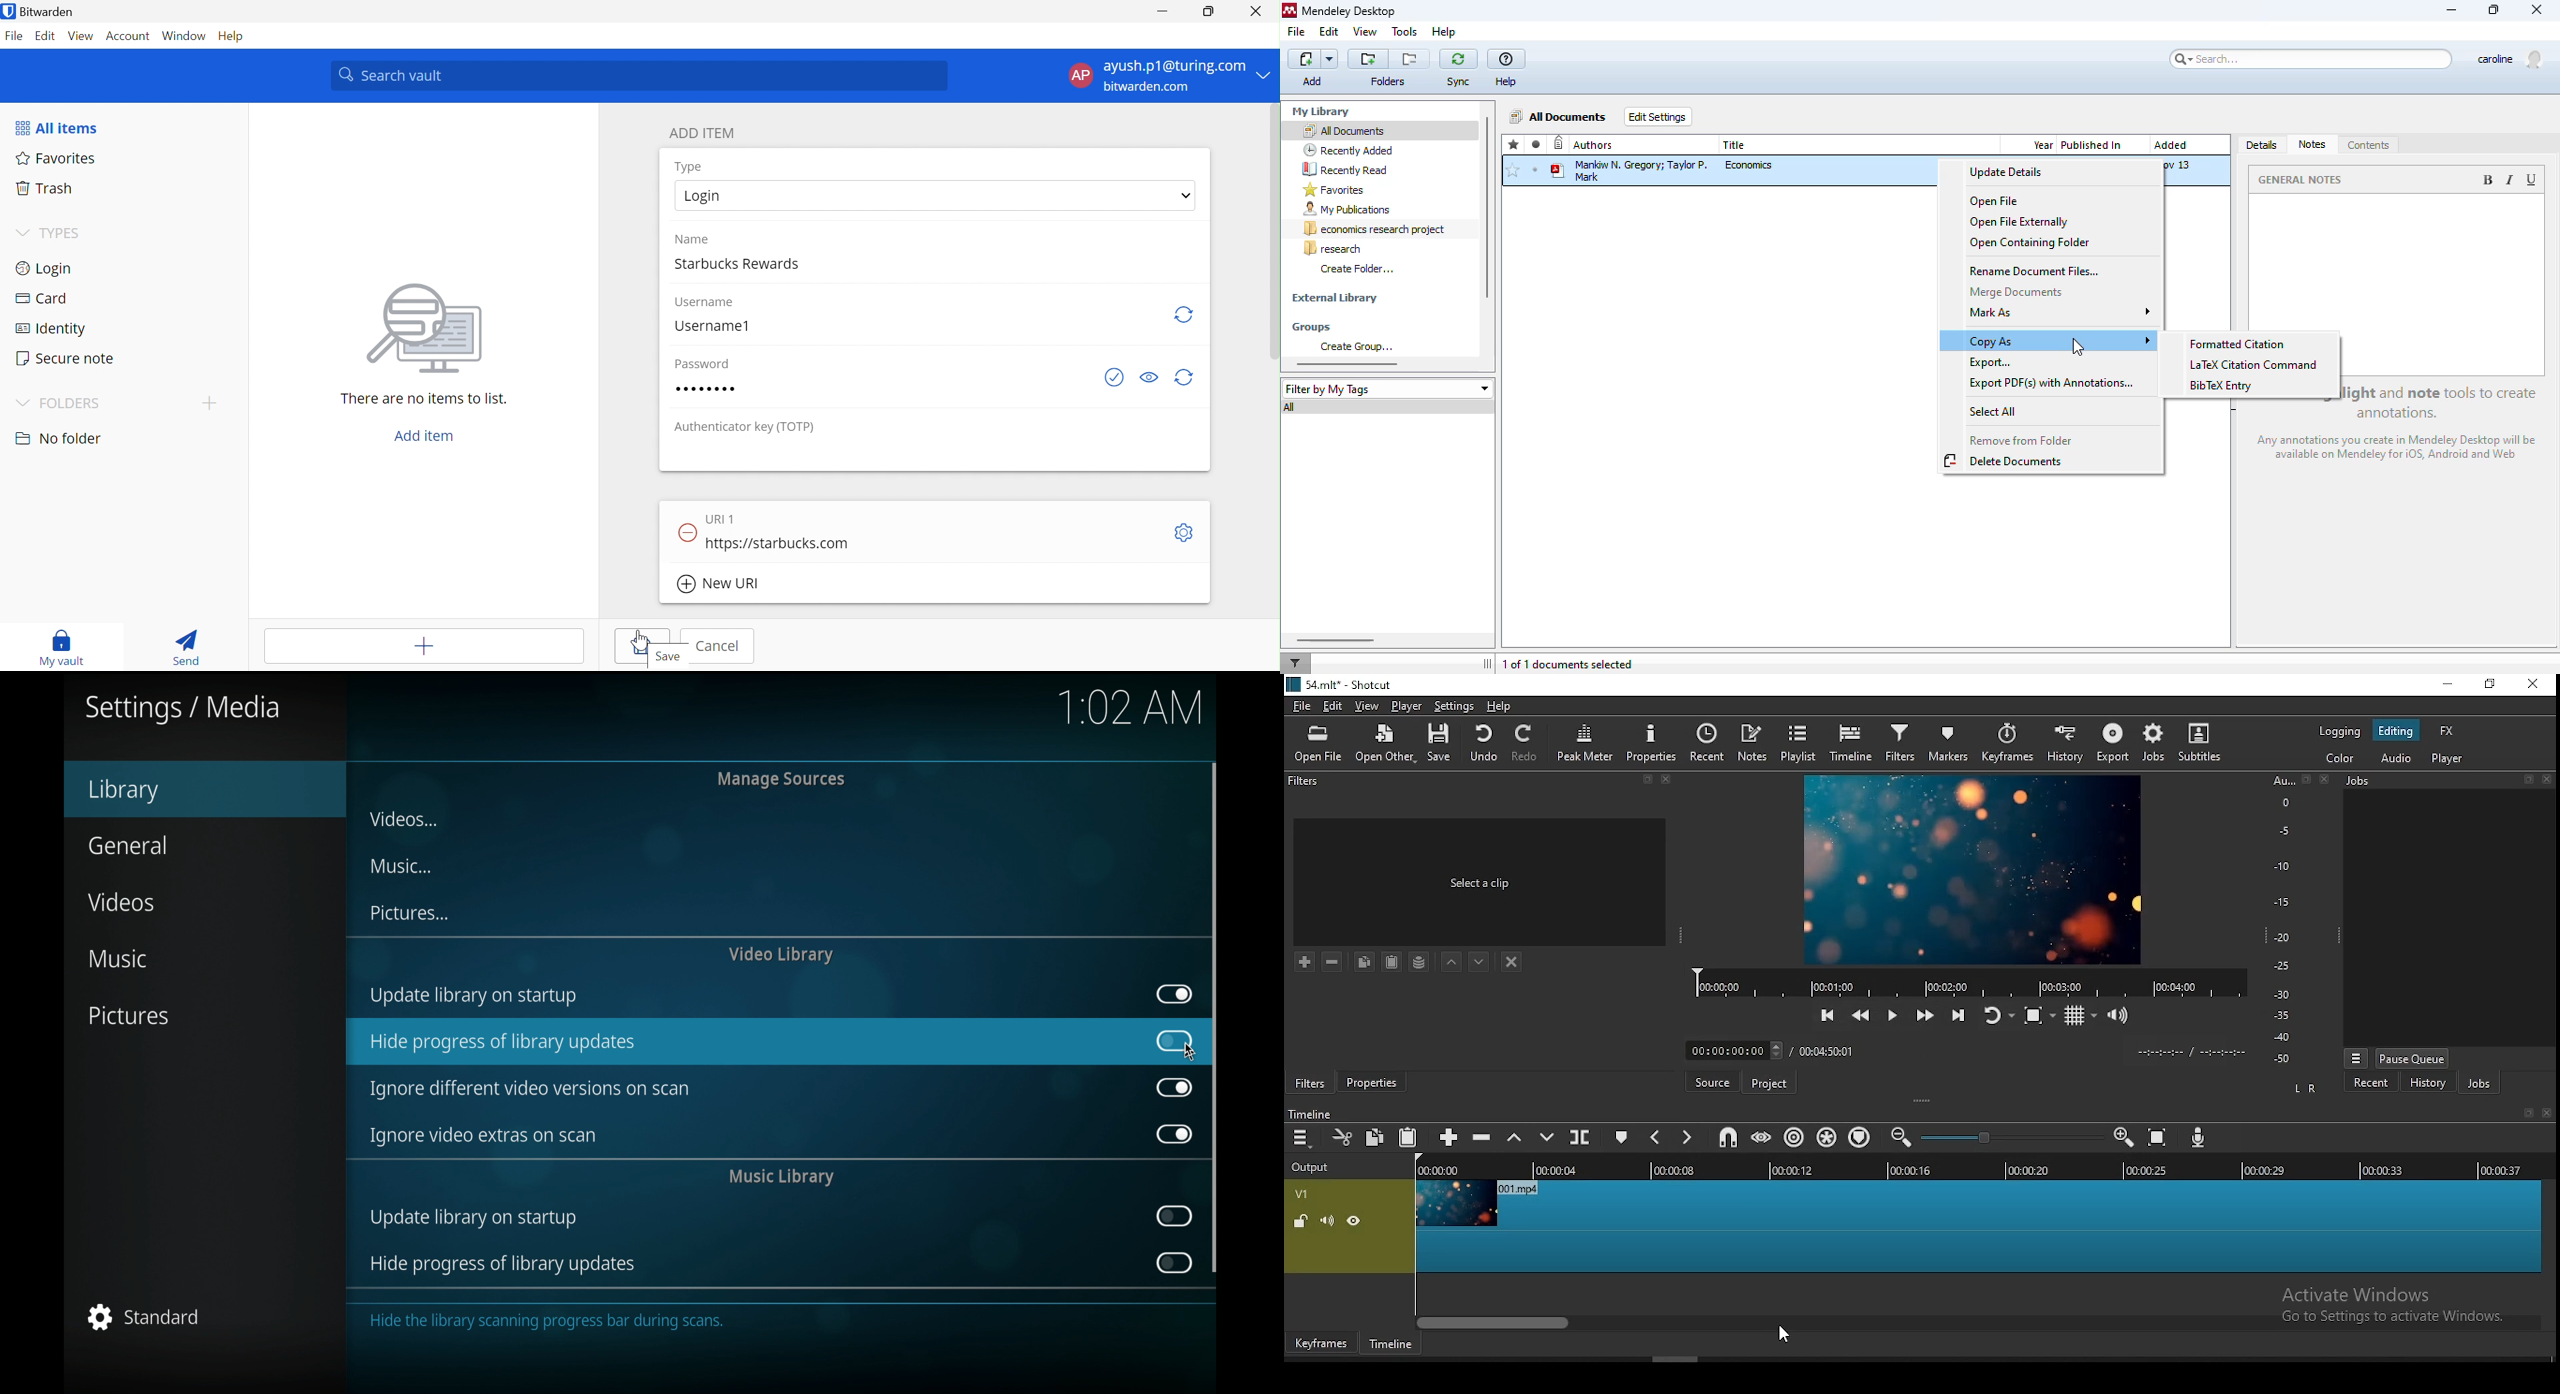  I want to click on Name, so click(691, 238).